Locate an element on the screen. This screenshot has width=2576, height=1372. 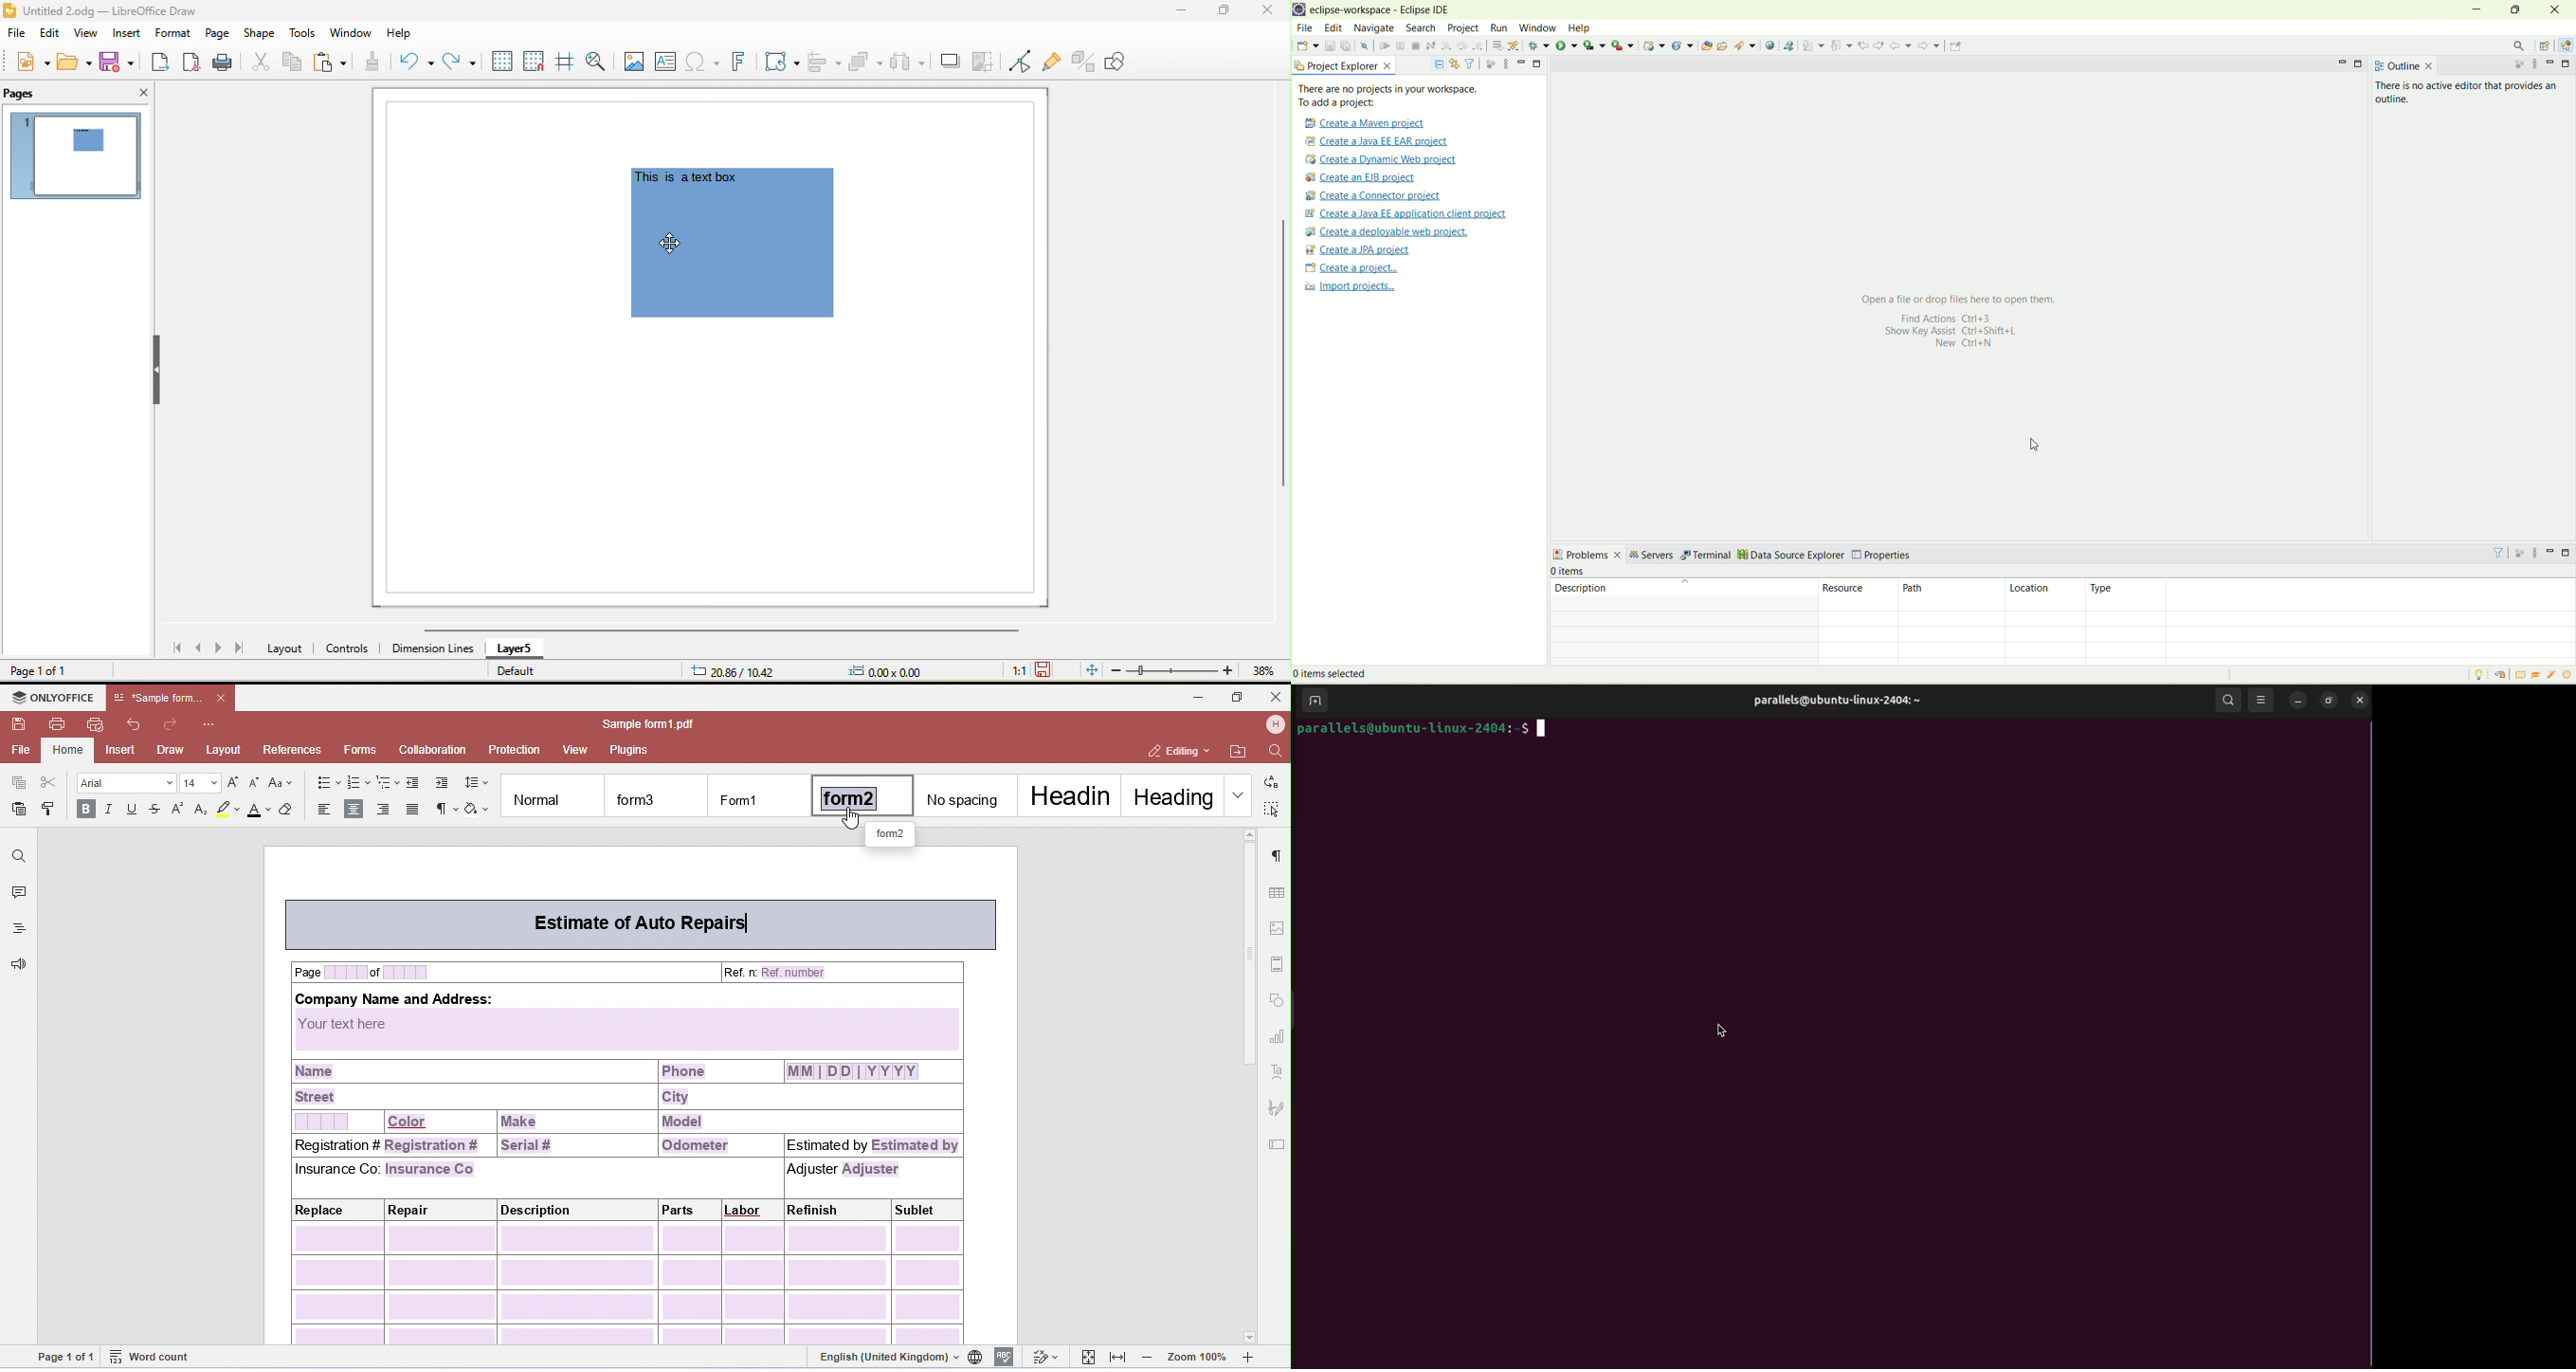
special character is located at coordinates (705, 62).